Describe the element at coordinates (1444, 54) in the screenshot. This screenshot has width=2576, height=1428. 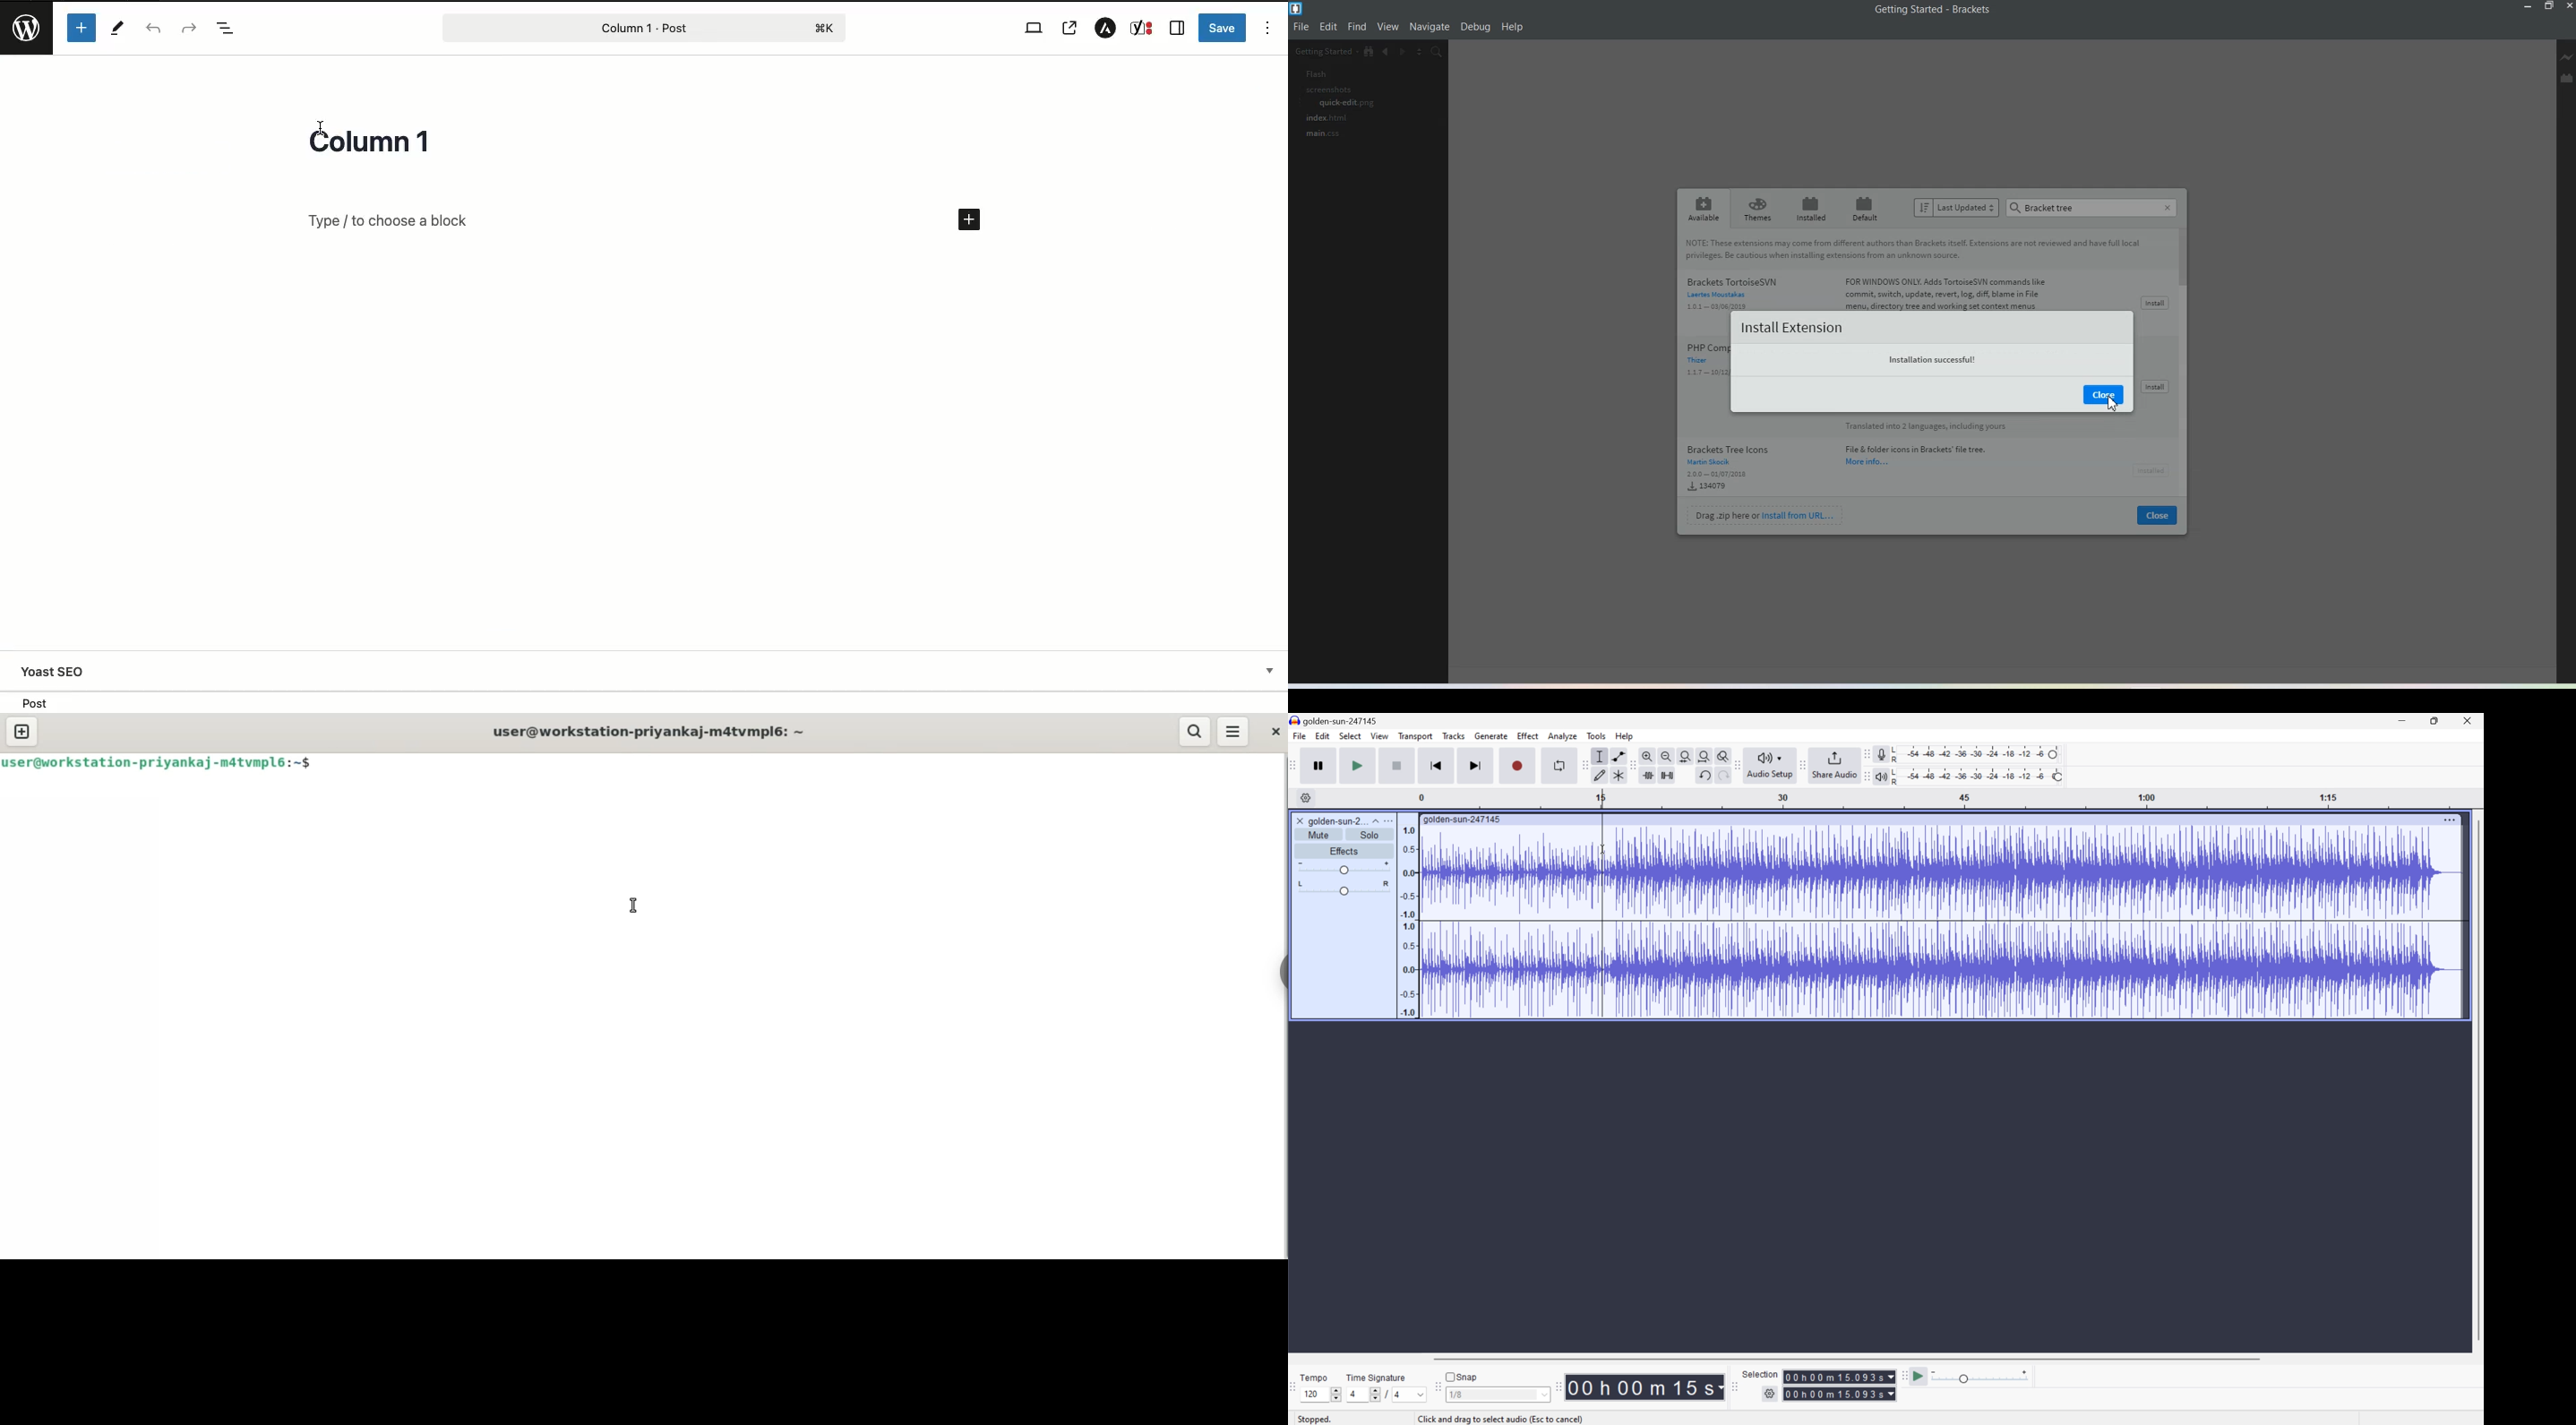
I see `Find In Files` at that location.